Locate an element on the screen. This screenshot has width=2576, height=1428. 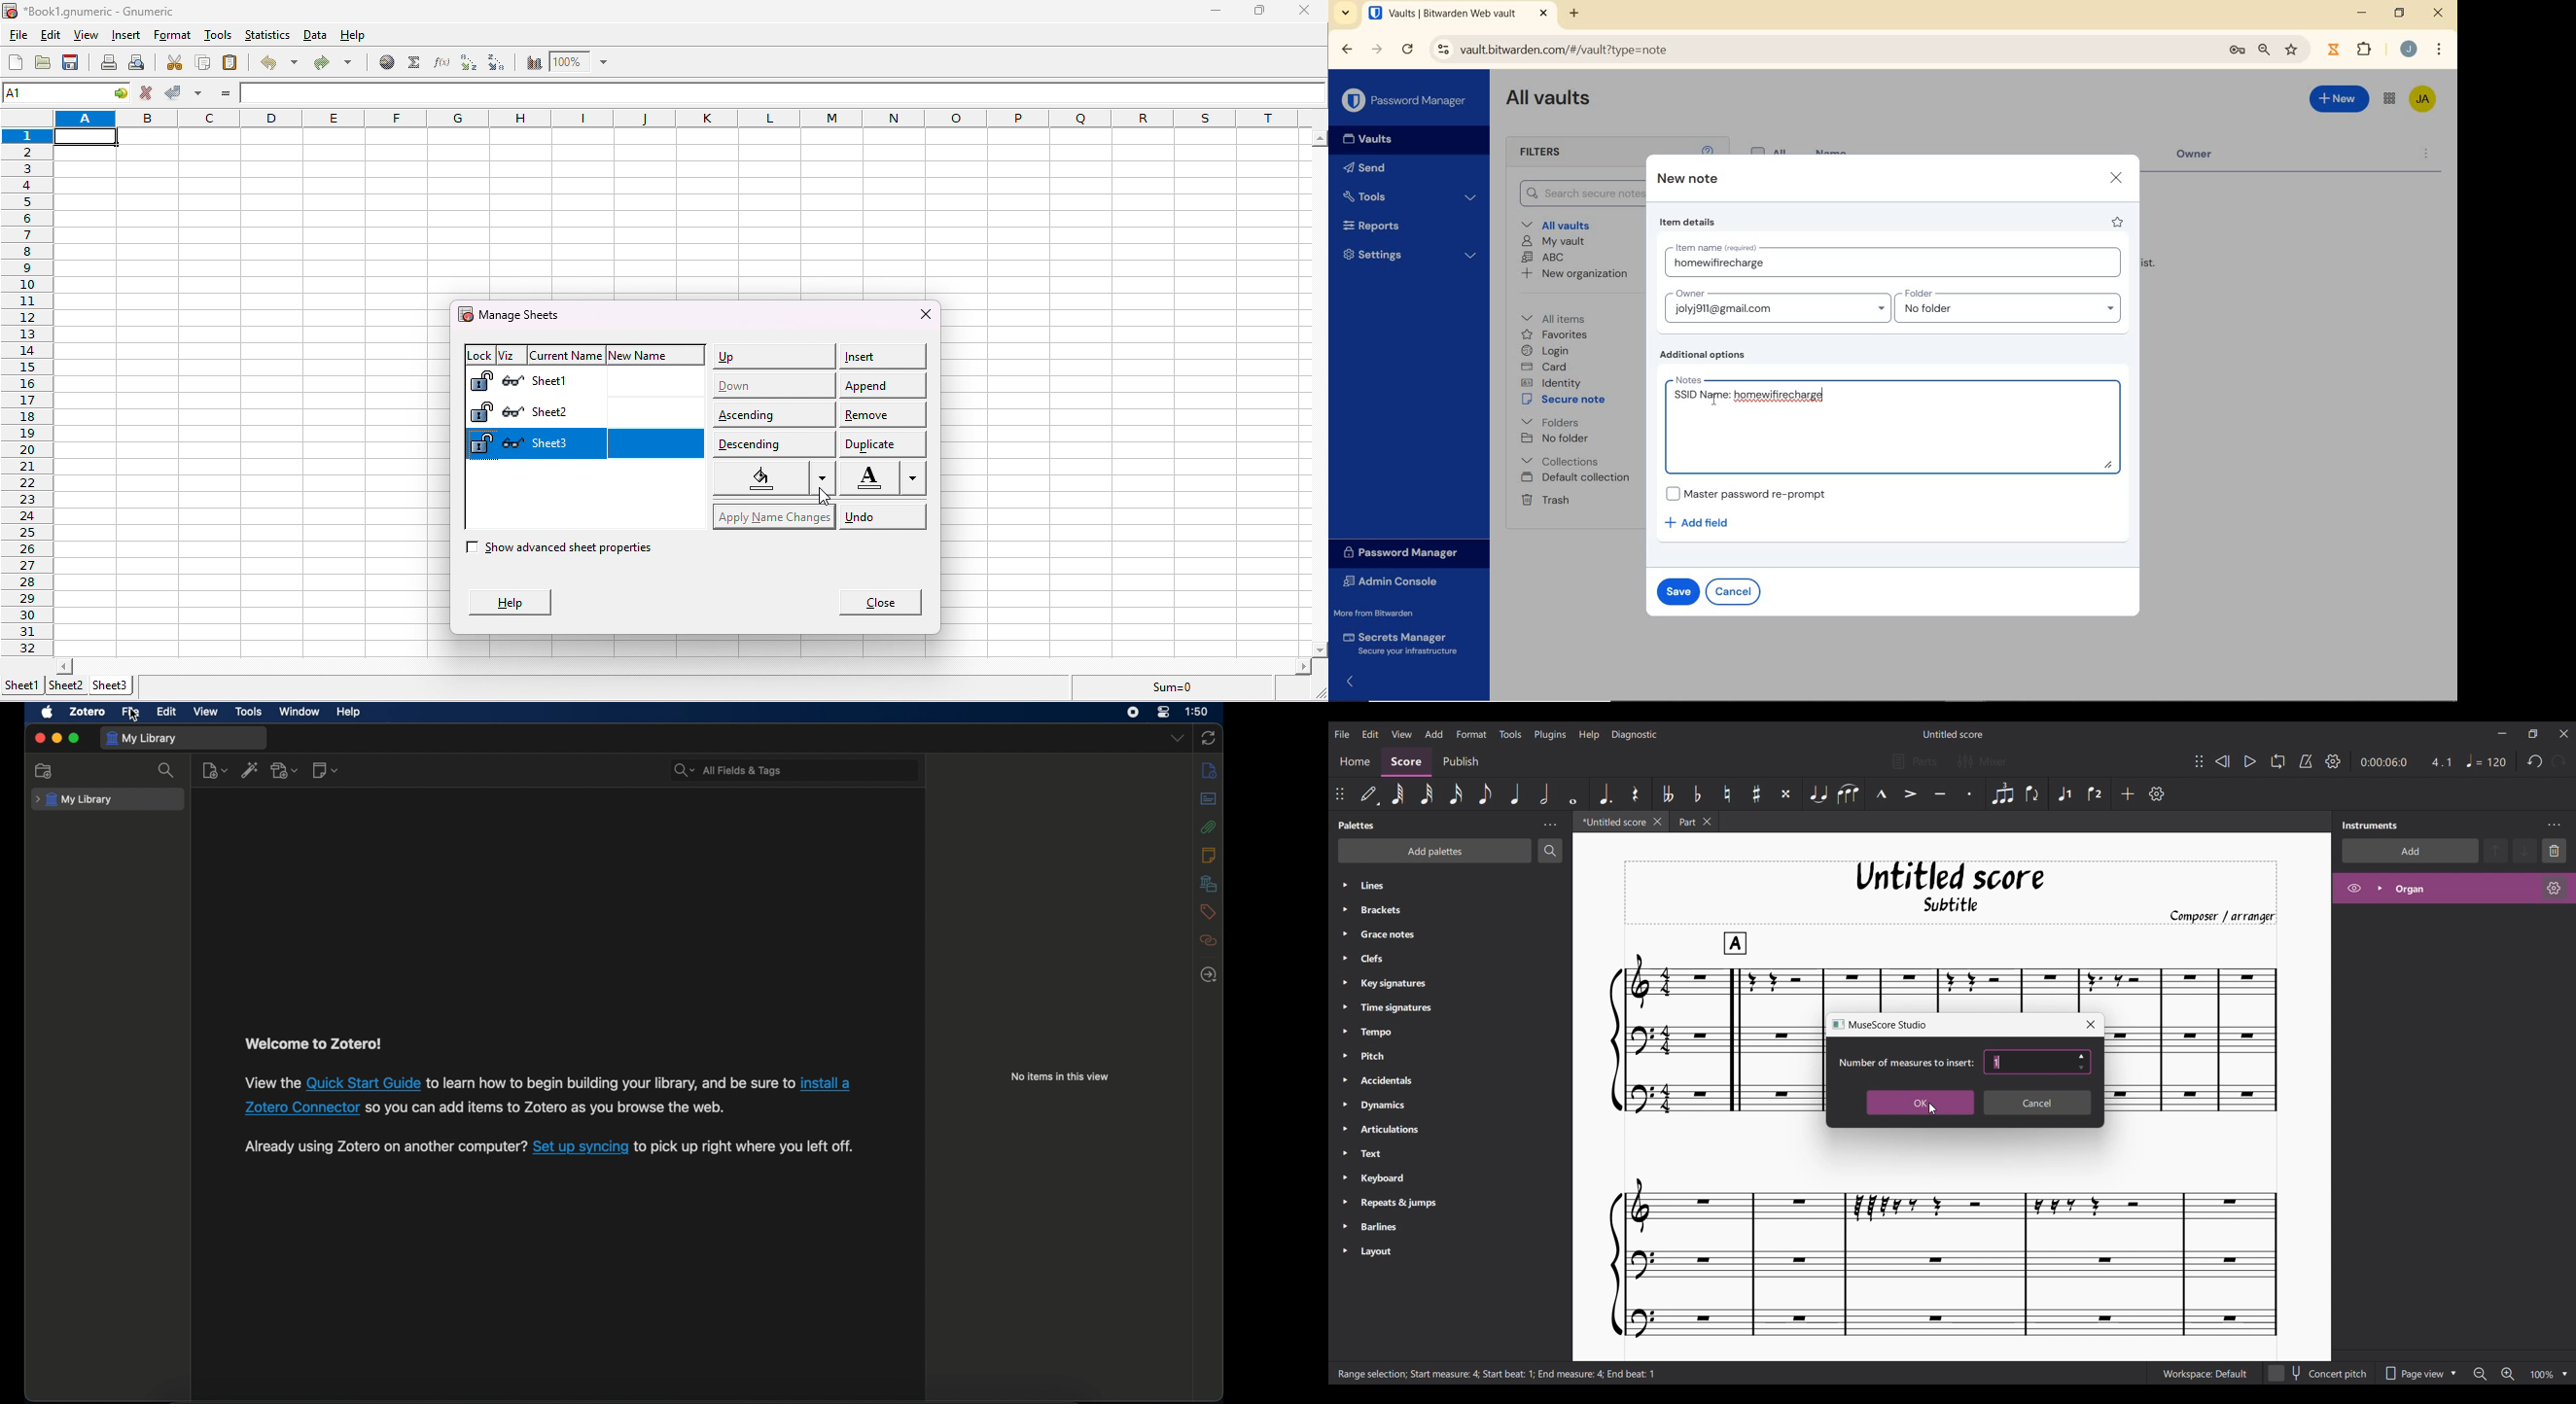
tools is located at coordinates (223, 36).